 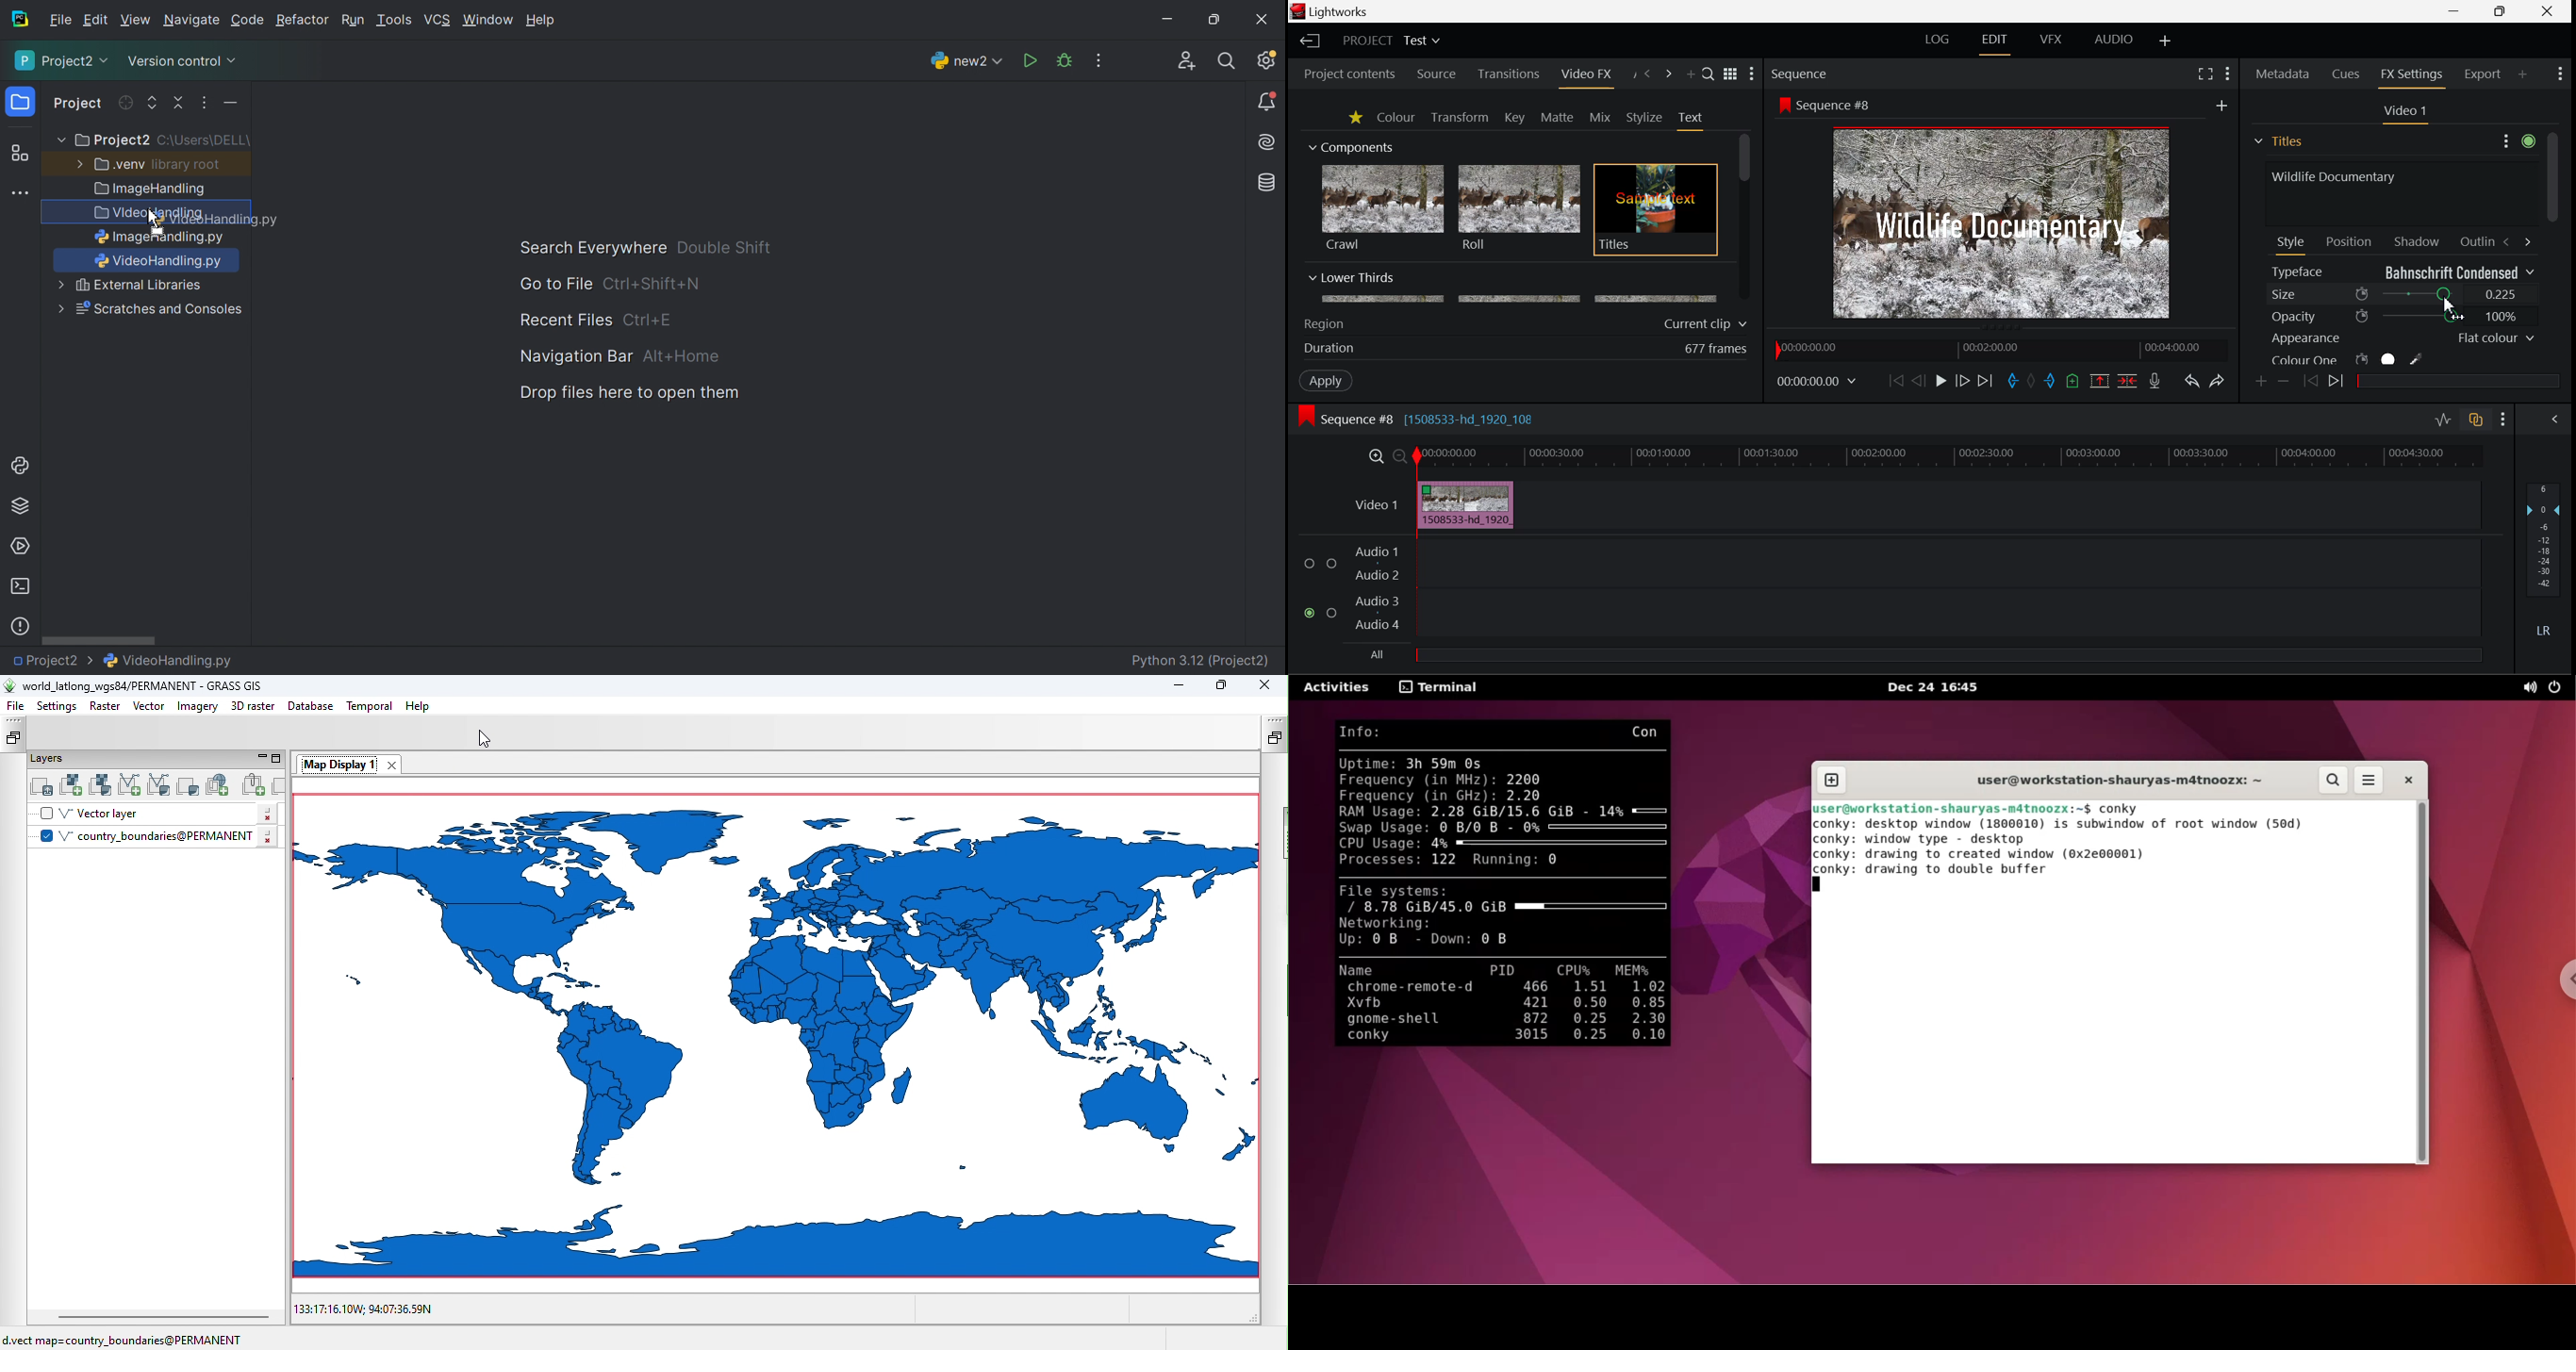 I want to click on Problems, so click(x=20, y=626).